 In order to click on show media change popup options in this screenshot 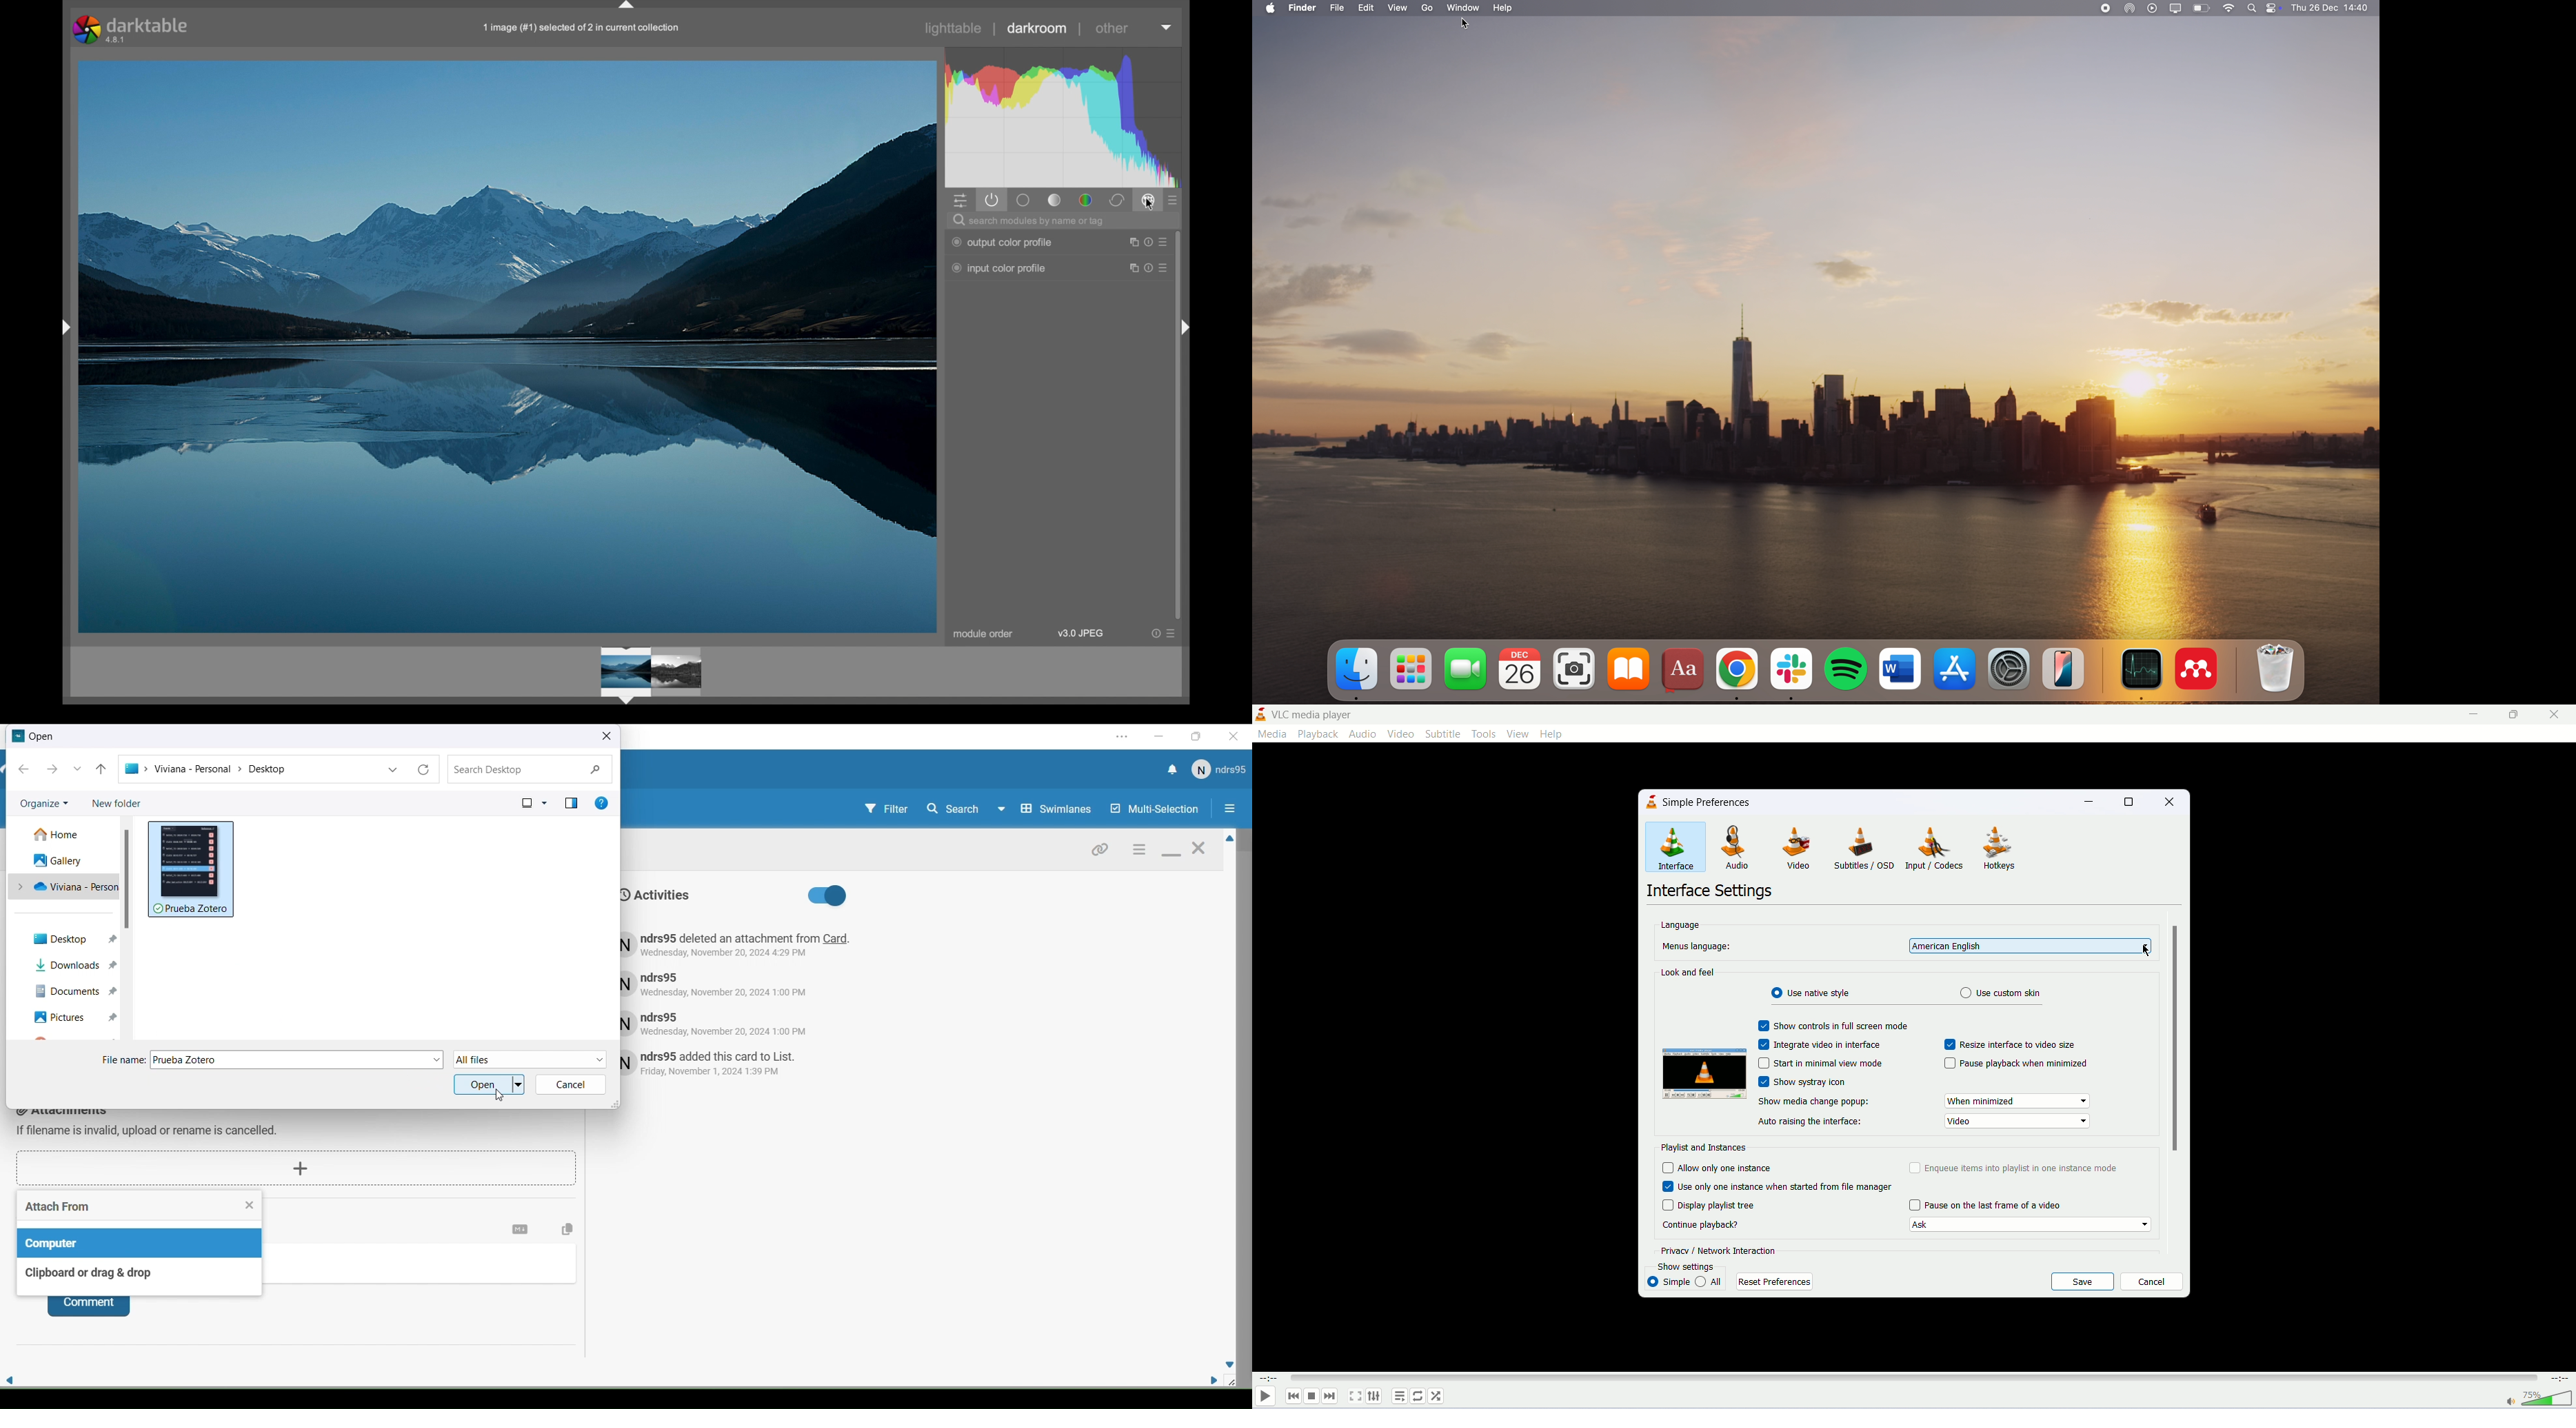, I will do `click(2017, 1101)`.